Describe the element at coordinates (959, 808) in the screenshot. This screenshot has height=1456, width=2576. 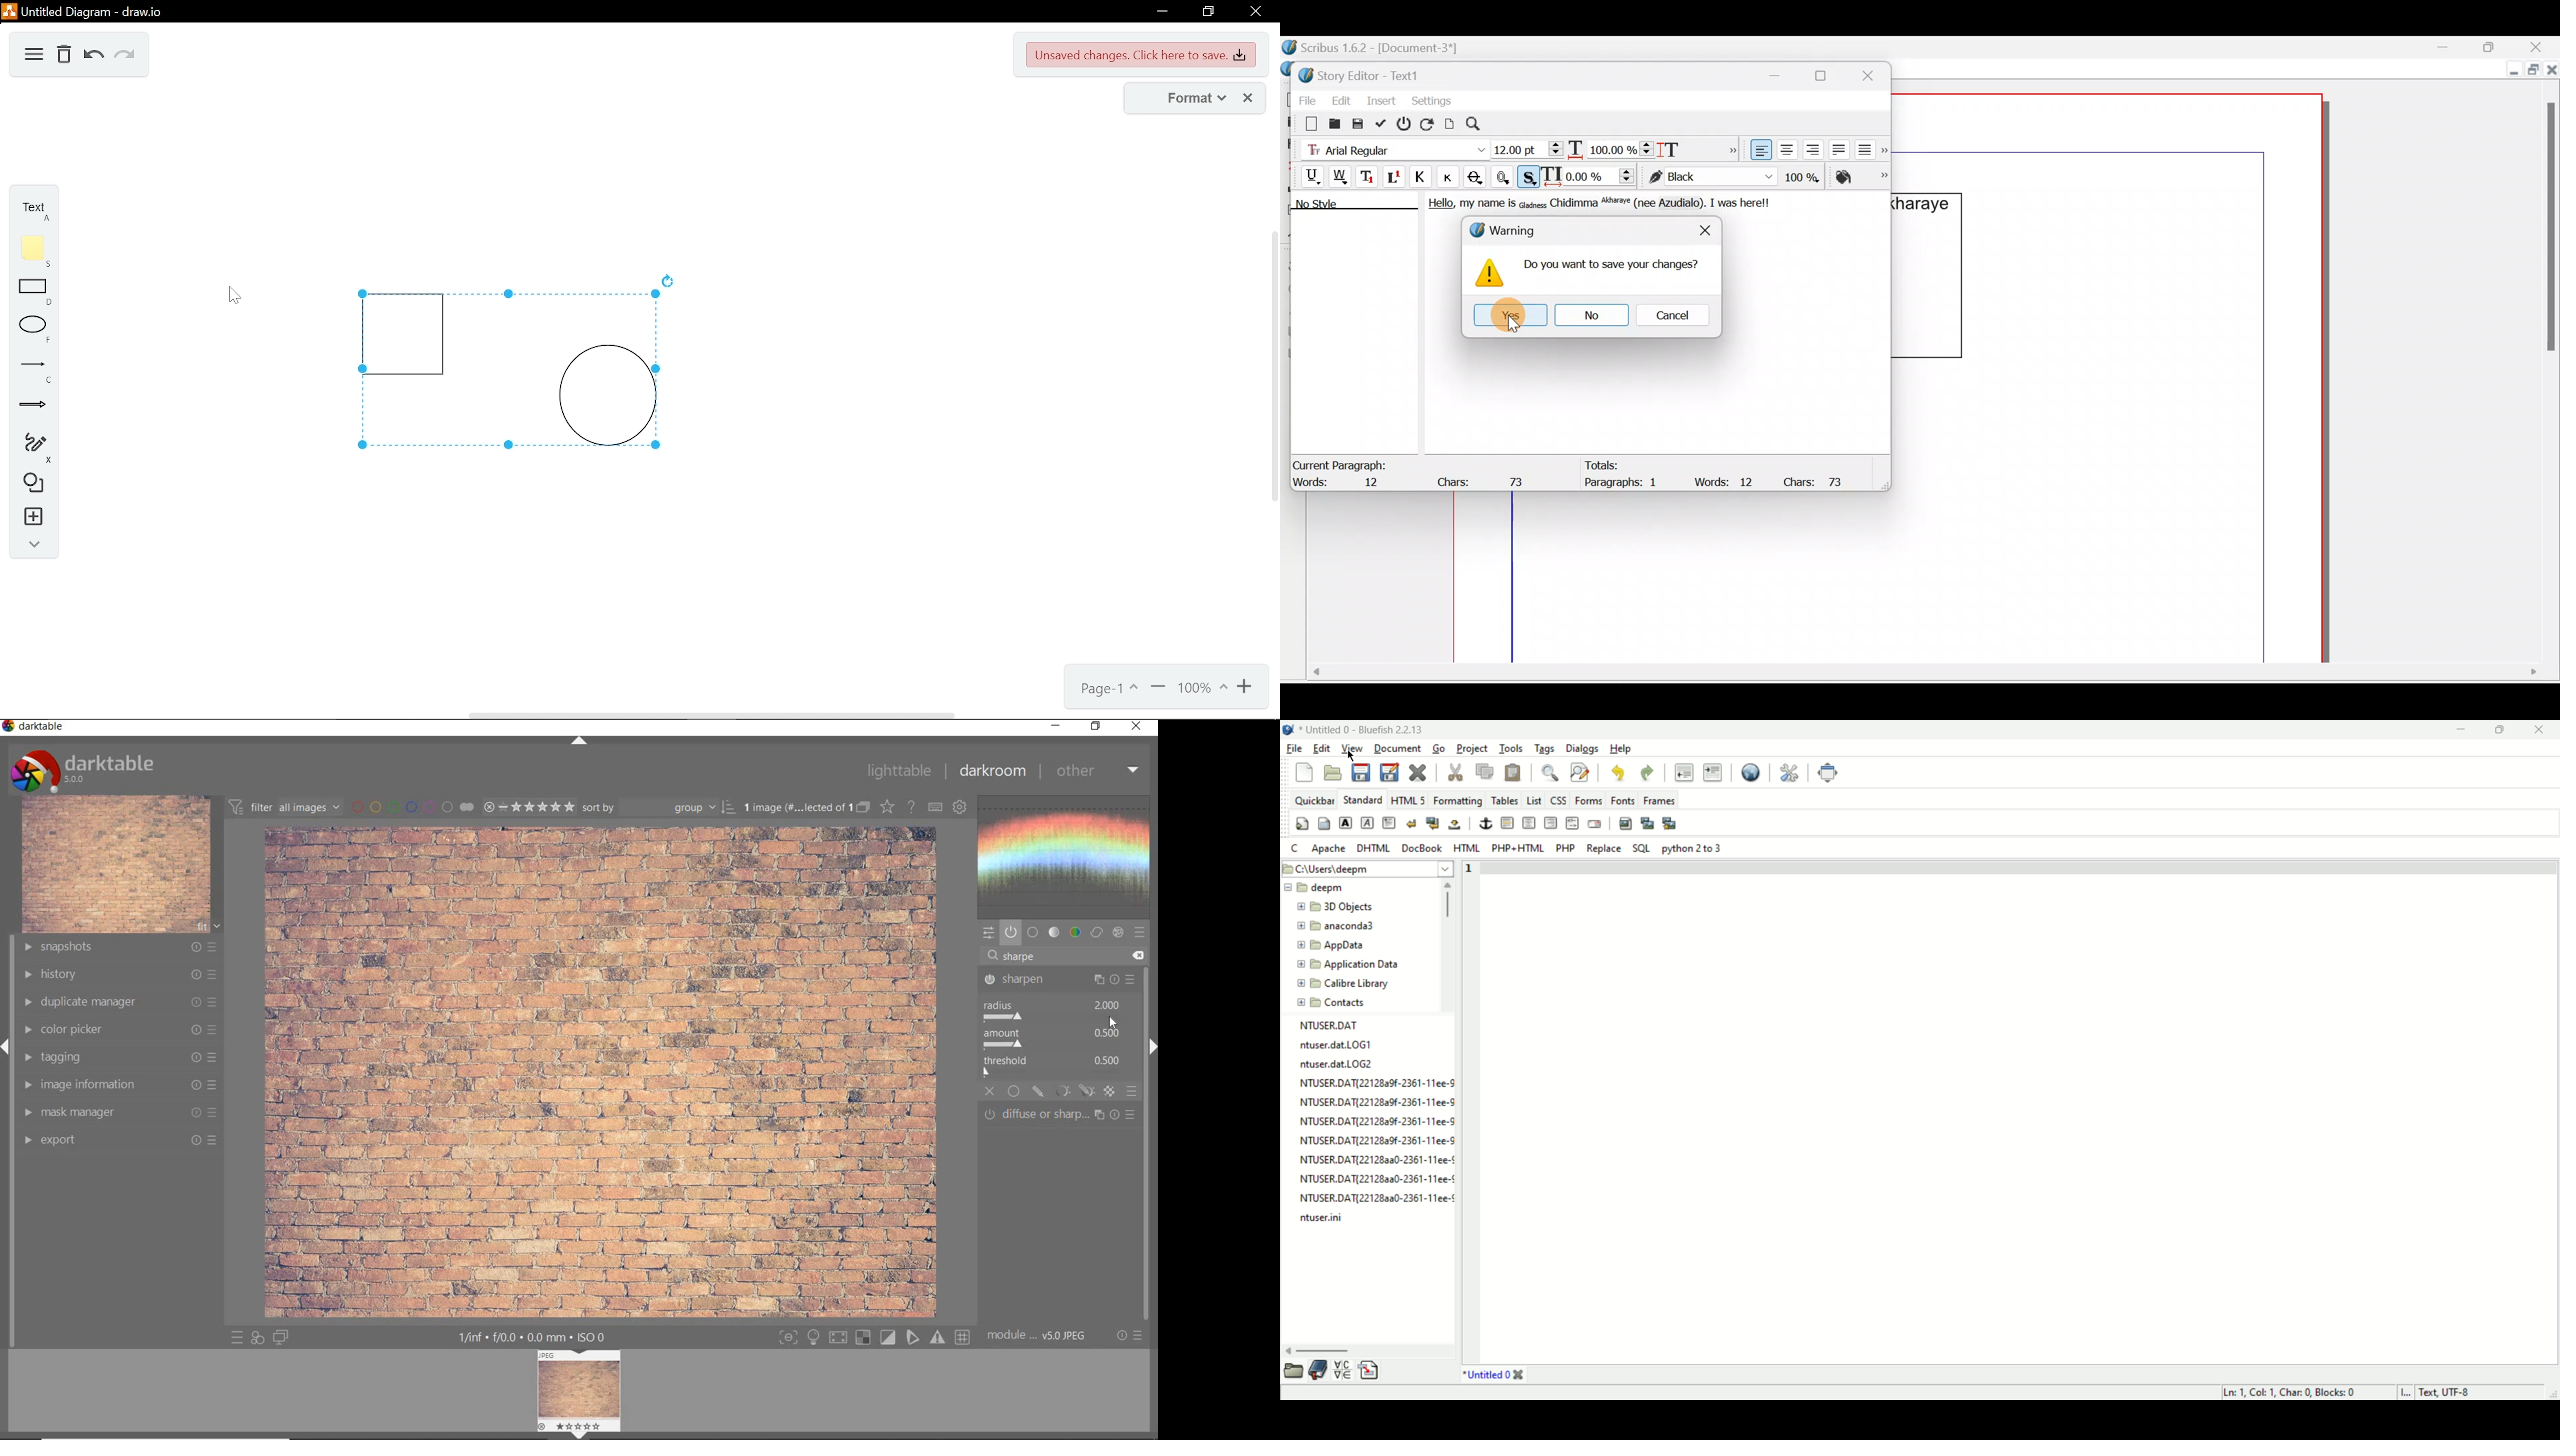
I see `show global preference` at that location.